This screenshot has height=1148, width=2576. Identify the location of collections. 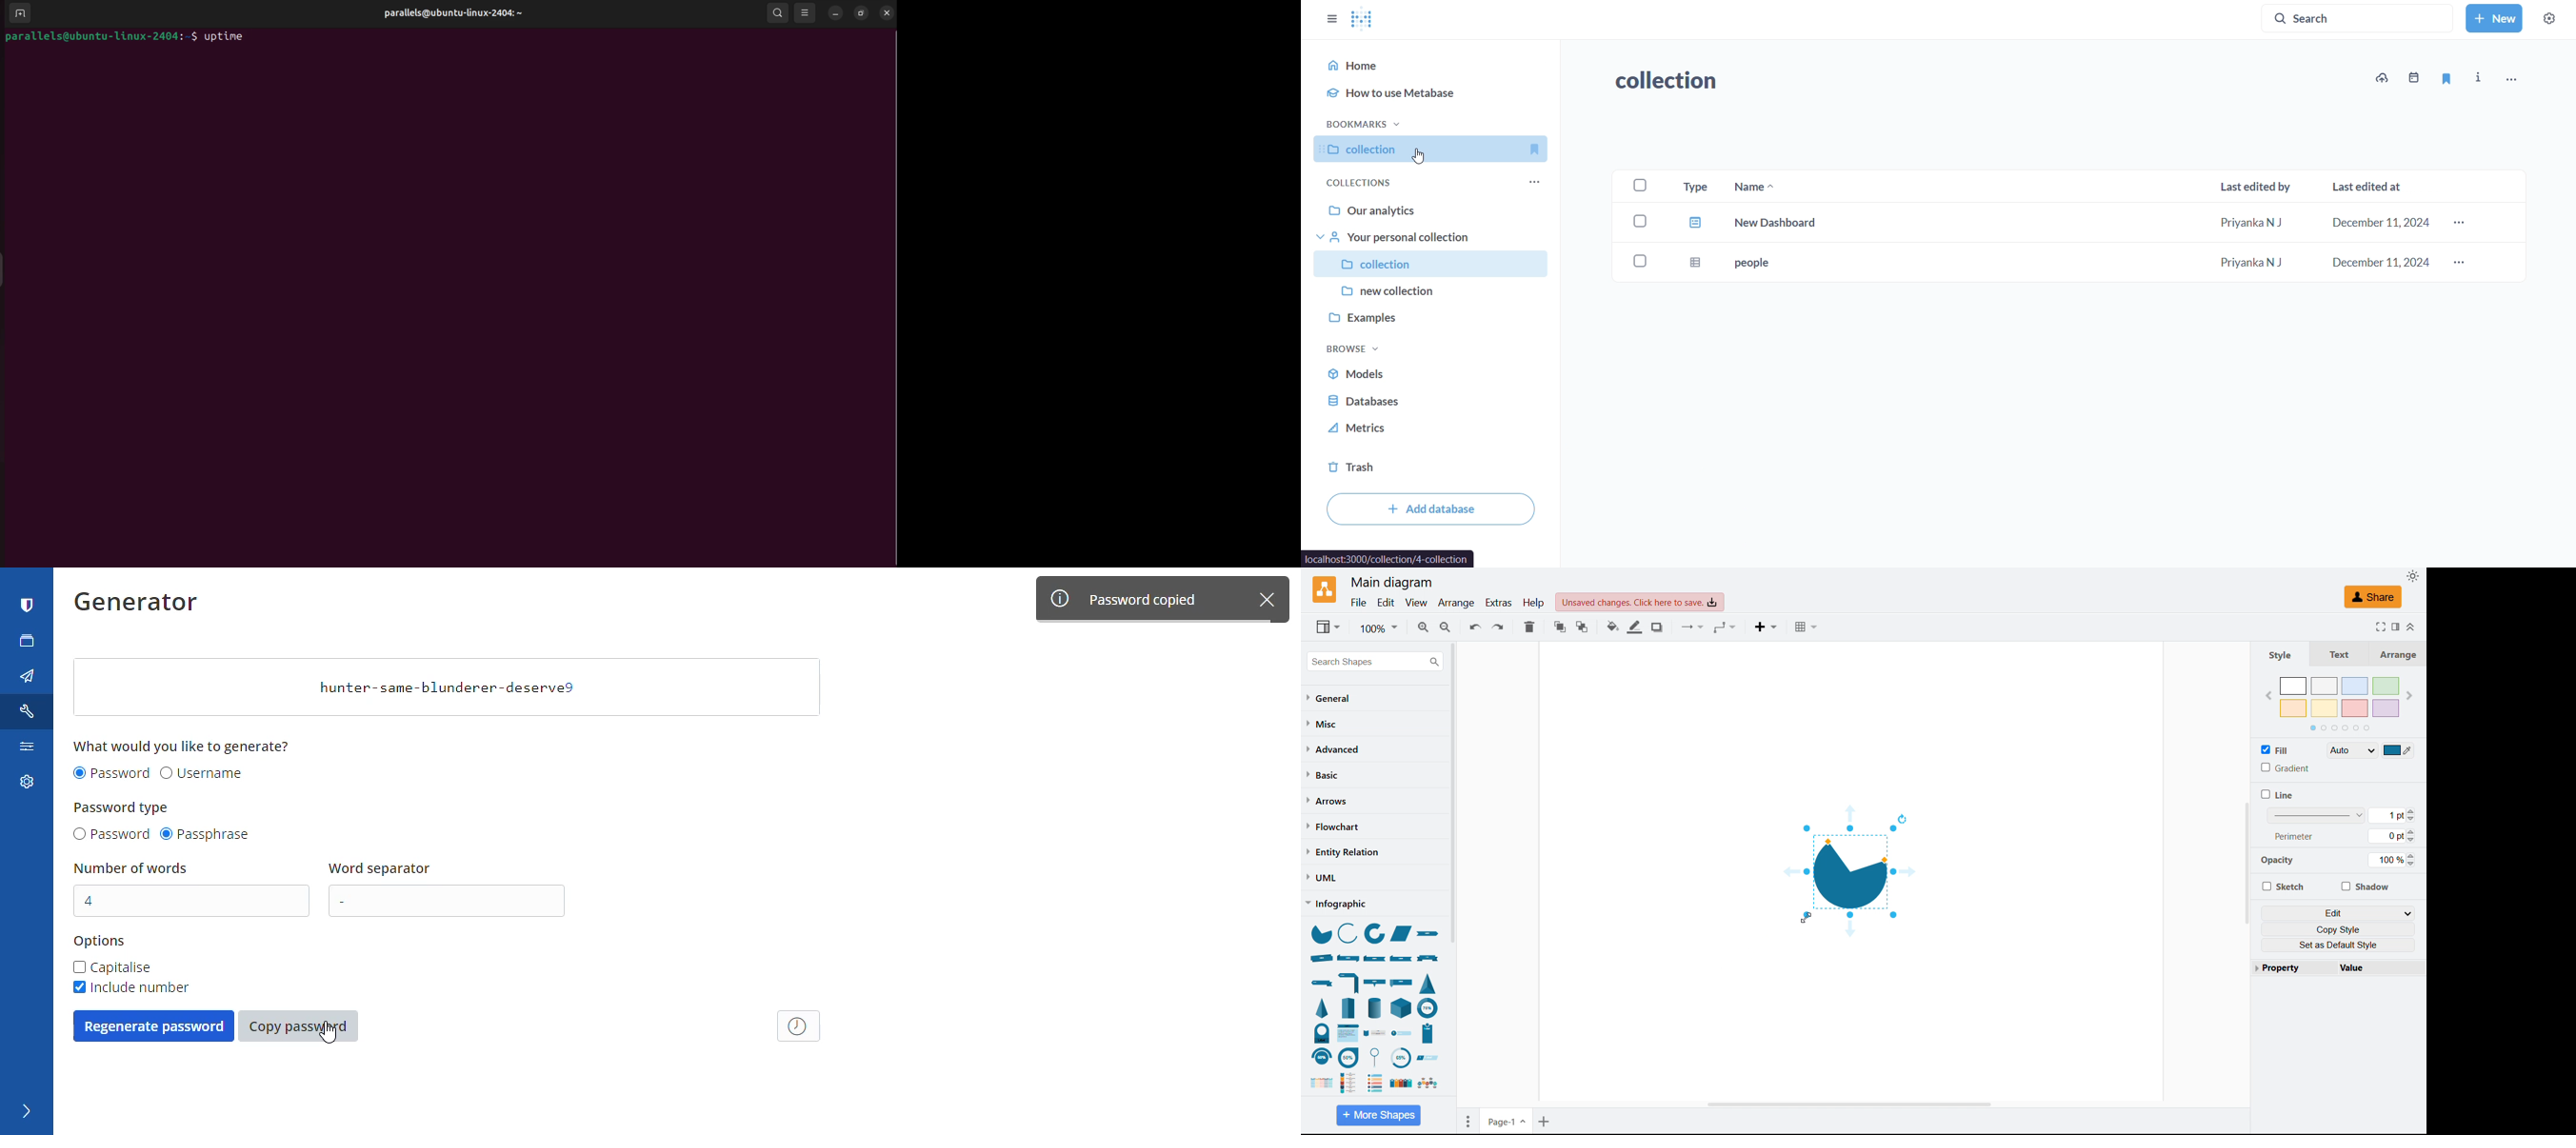
(1357, 183).